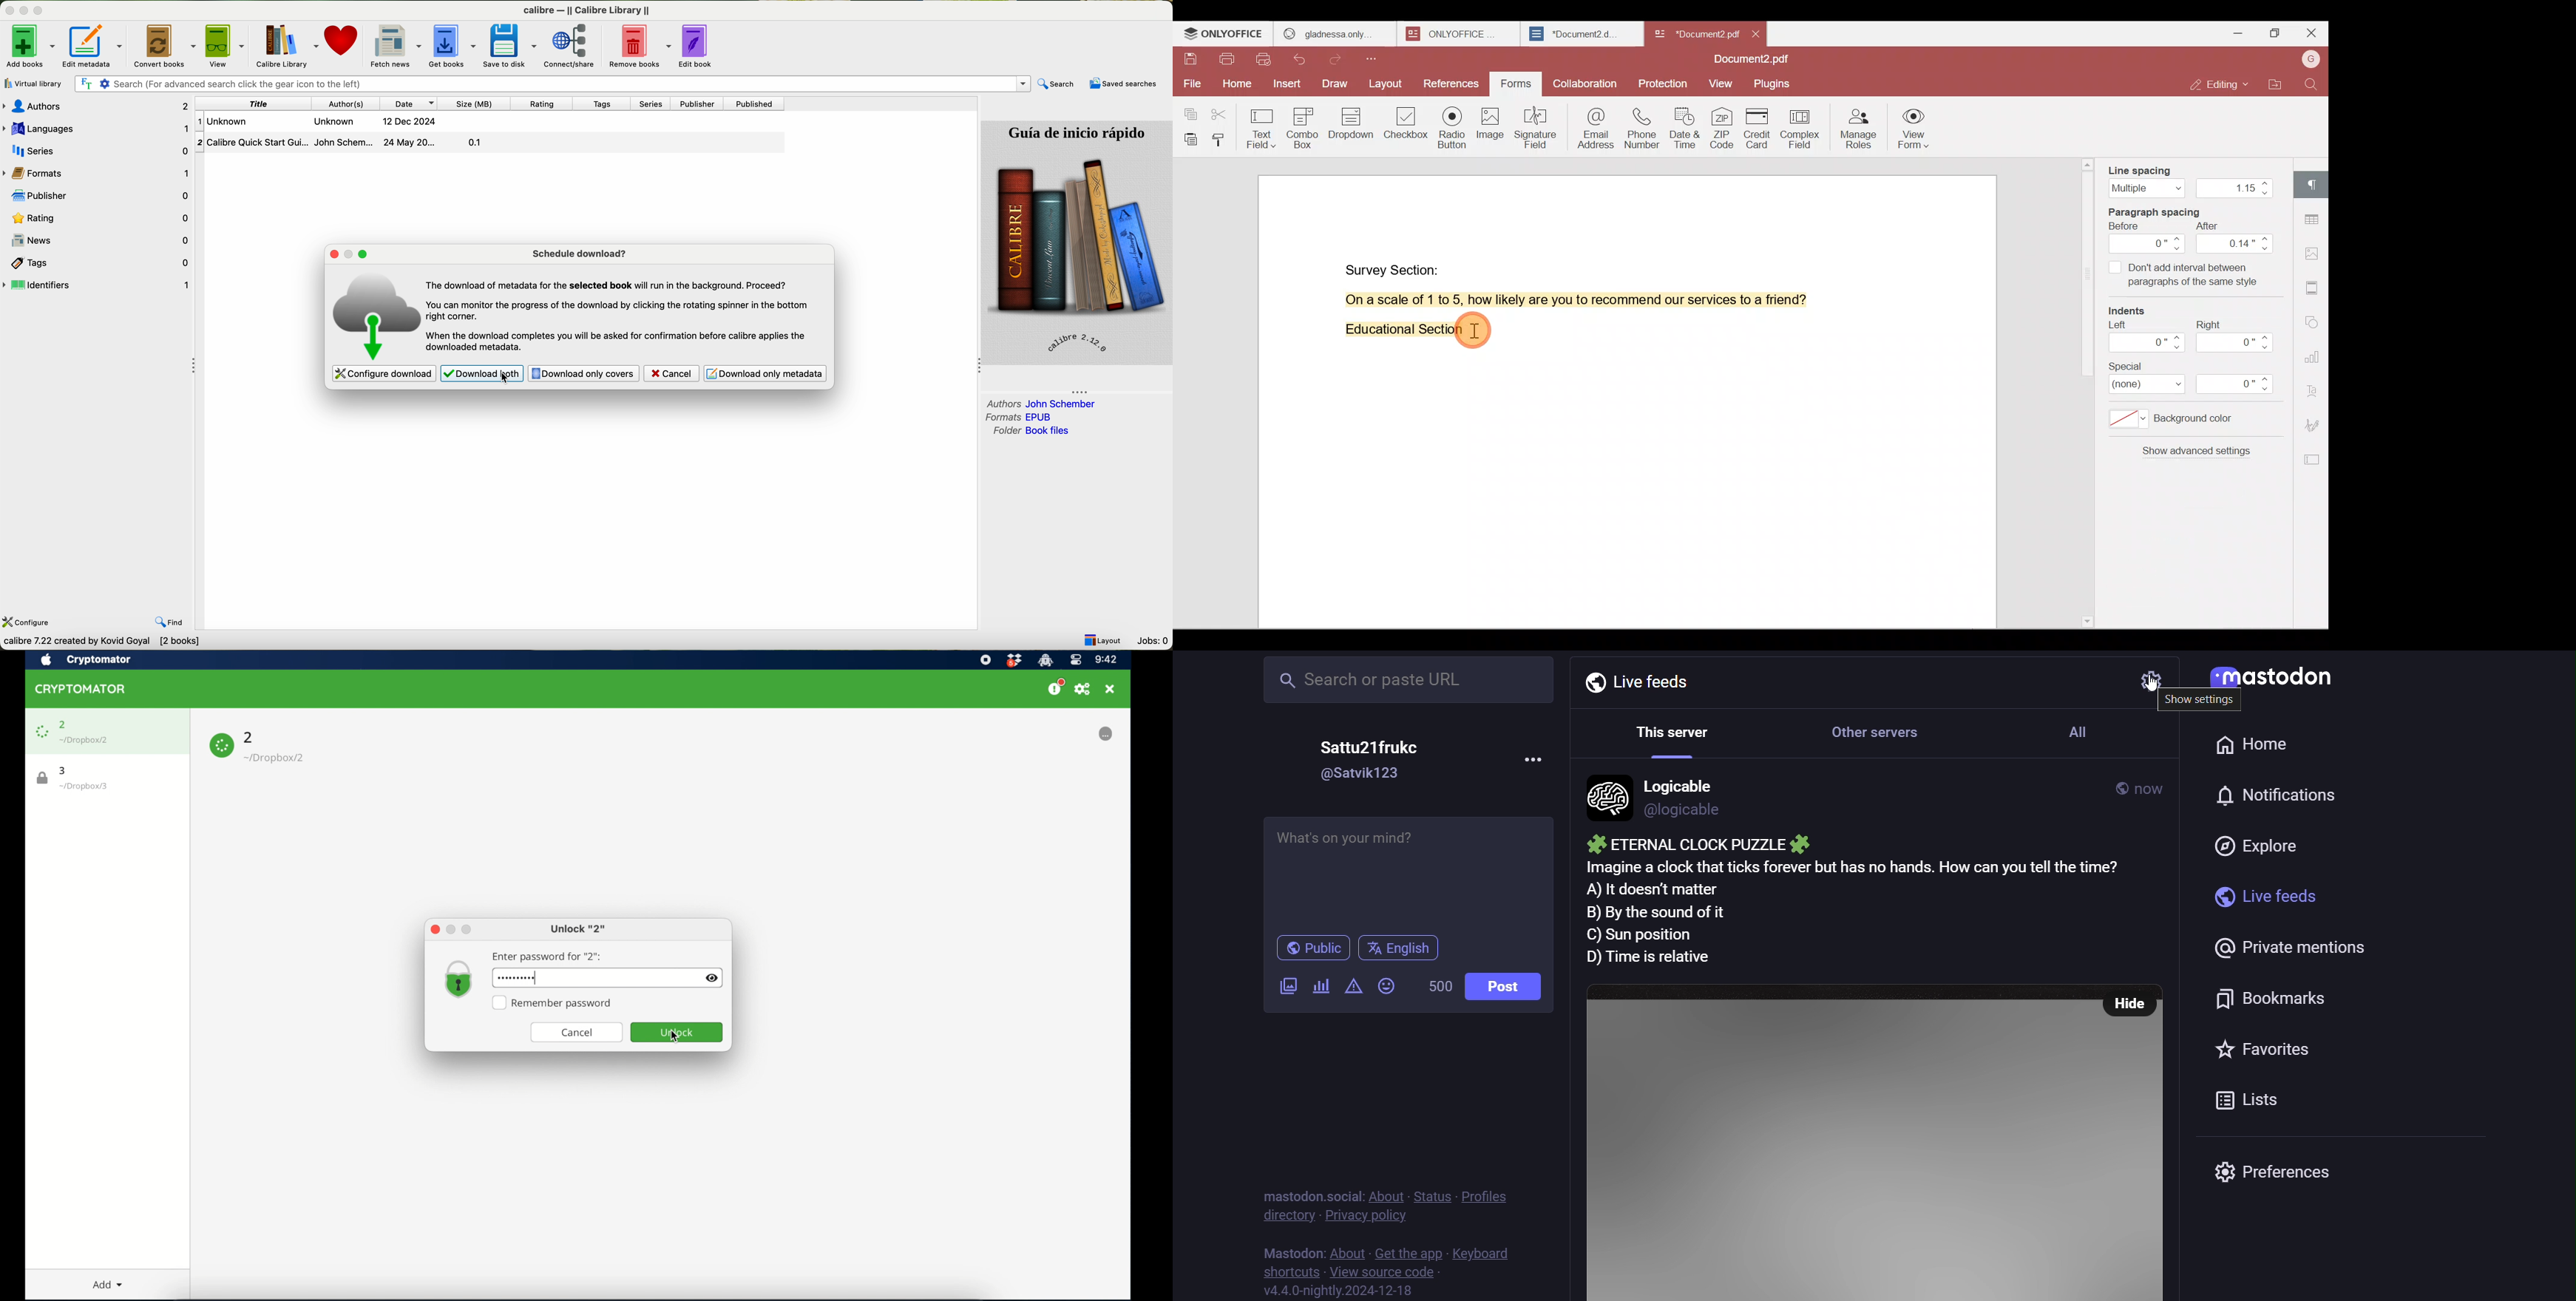 The image size is (2576, 1316). I want to click on cancel, so click(577, 1032).